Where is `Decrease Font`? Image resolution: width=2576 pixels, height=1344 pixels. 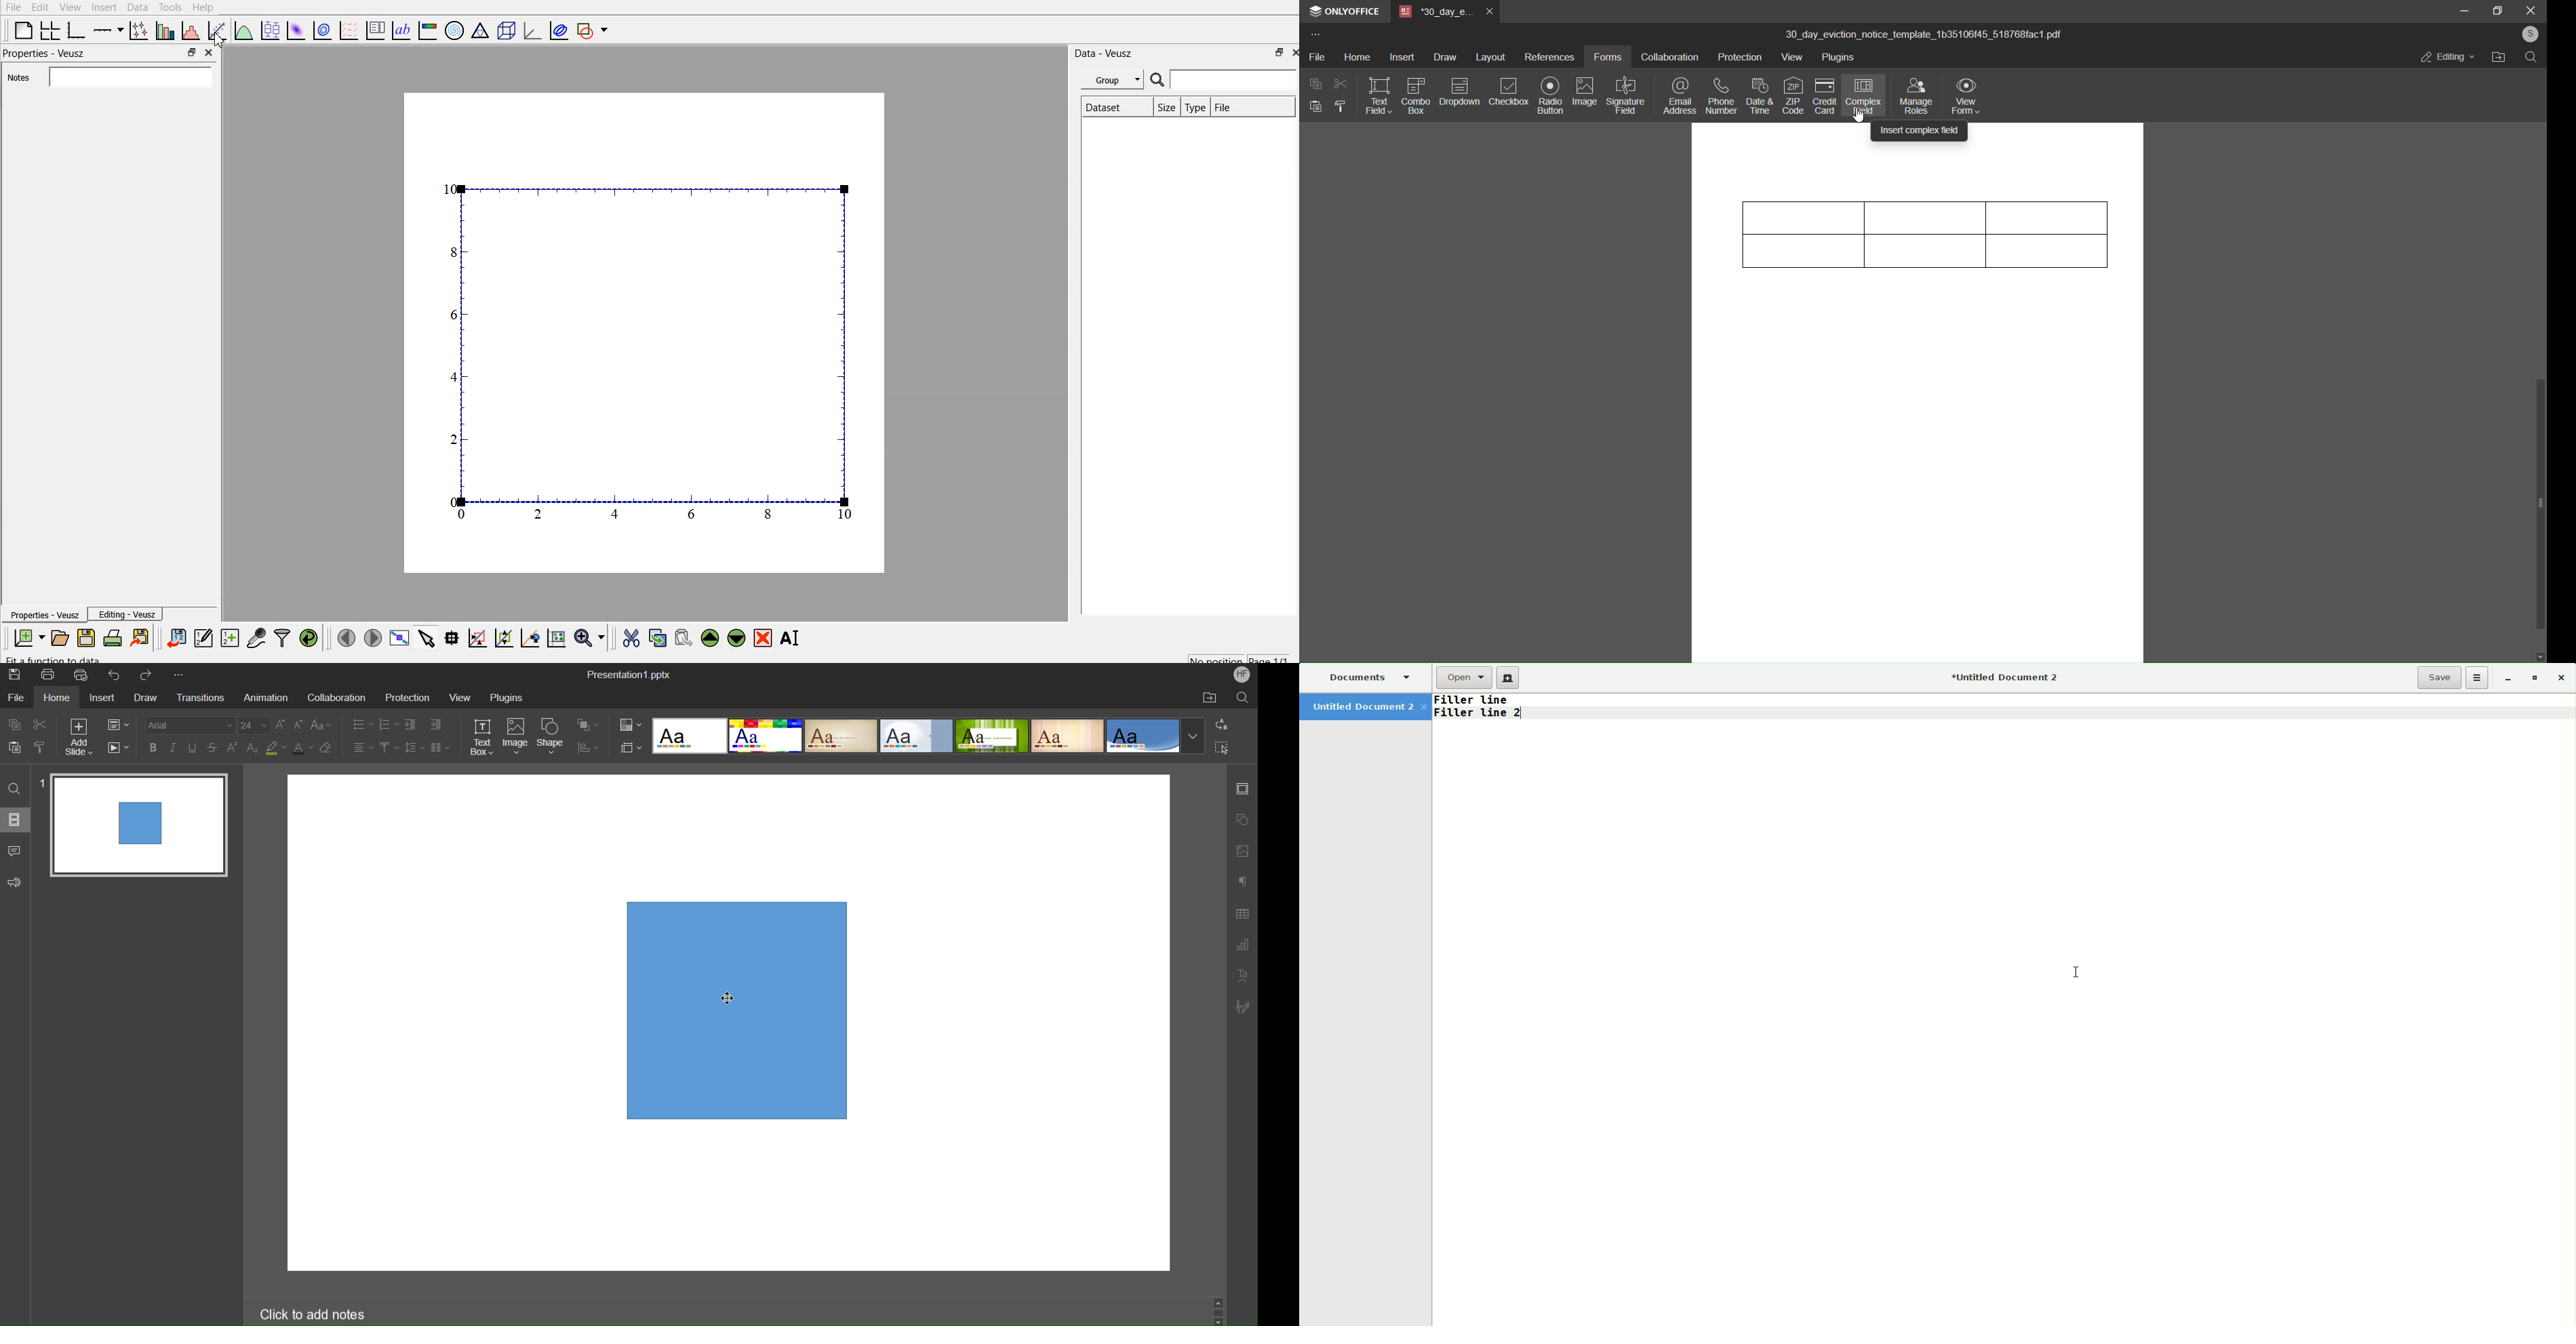 Decrease Font is located at coordinates (298, 726).